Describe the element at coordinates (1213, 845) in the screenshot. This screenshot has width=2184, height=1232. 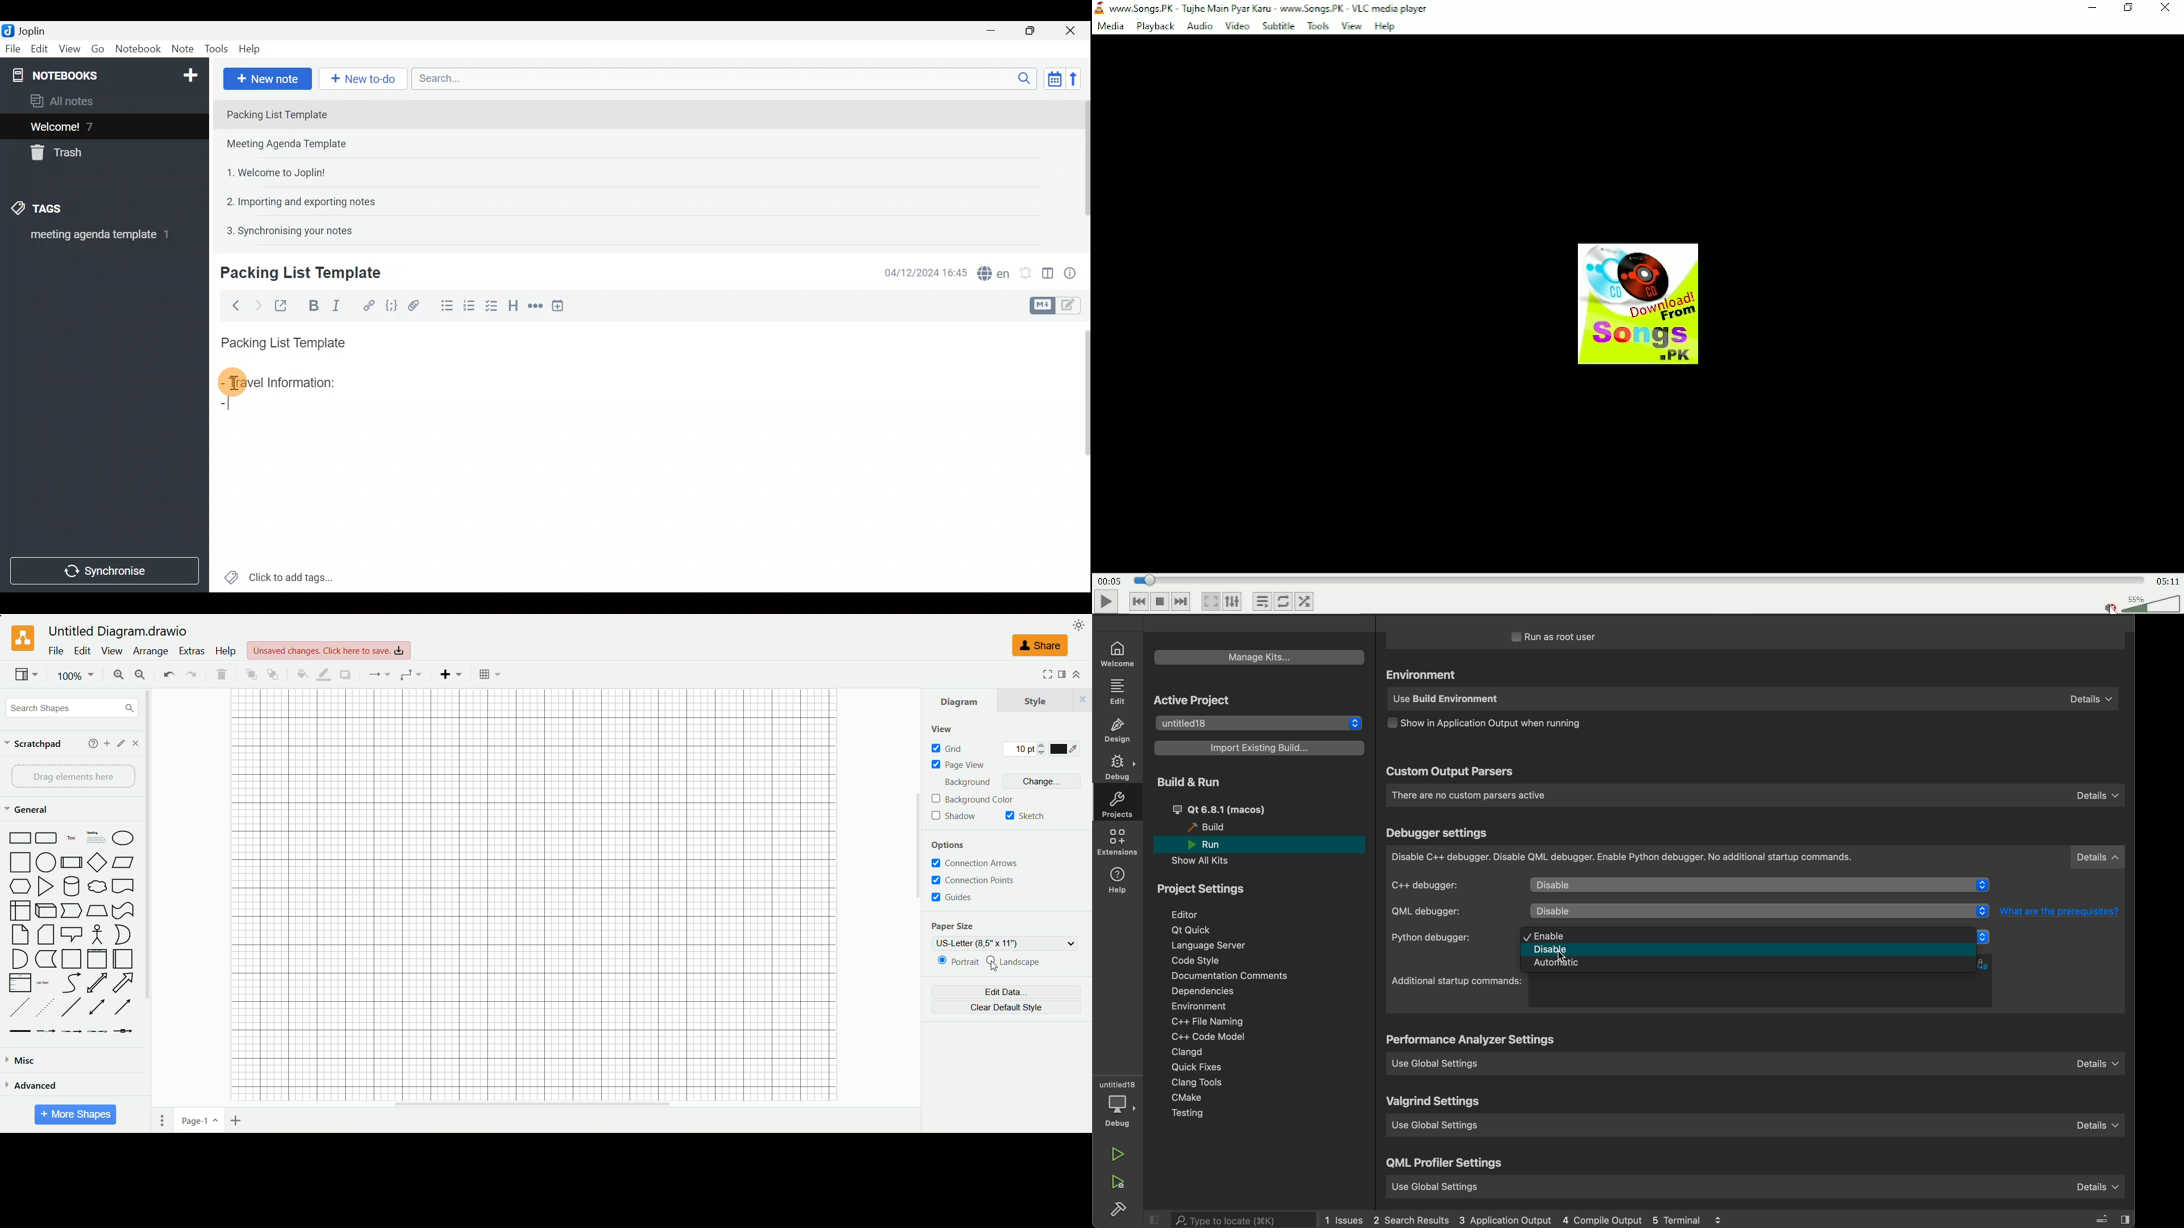
I see `run` at that location.